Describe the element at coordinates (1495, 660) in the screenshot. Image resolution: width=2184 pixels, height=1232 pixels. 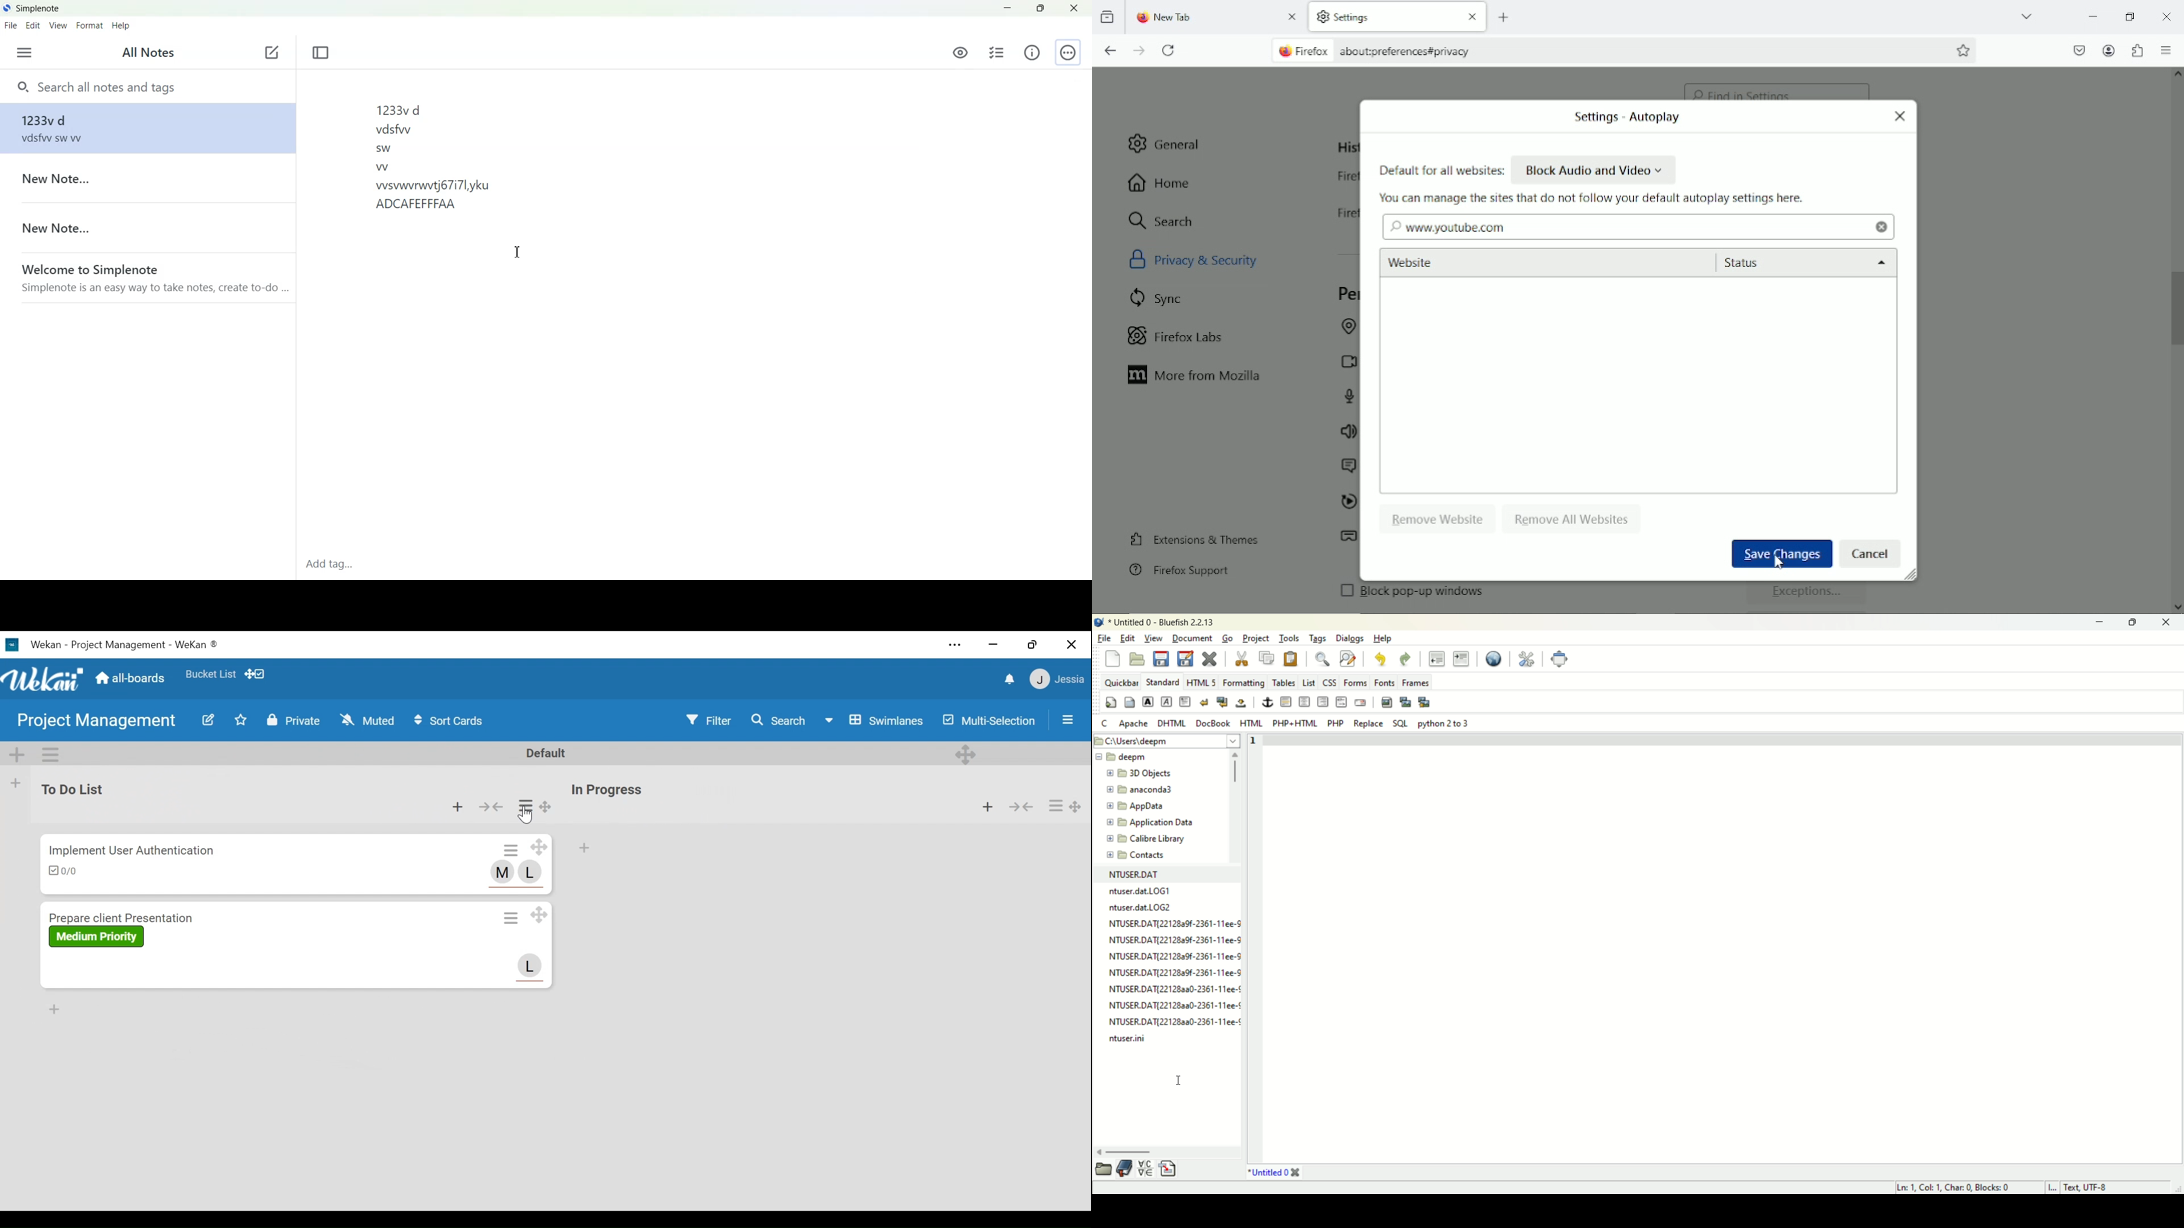
I see `view in browser` at that location.